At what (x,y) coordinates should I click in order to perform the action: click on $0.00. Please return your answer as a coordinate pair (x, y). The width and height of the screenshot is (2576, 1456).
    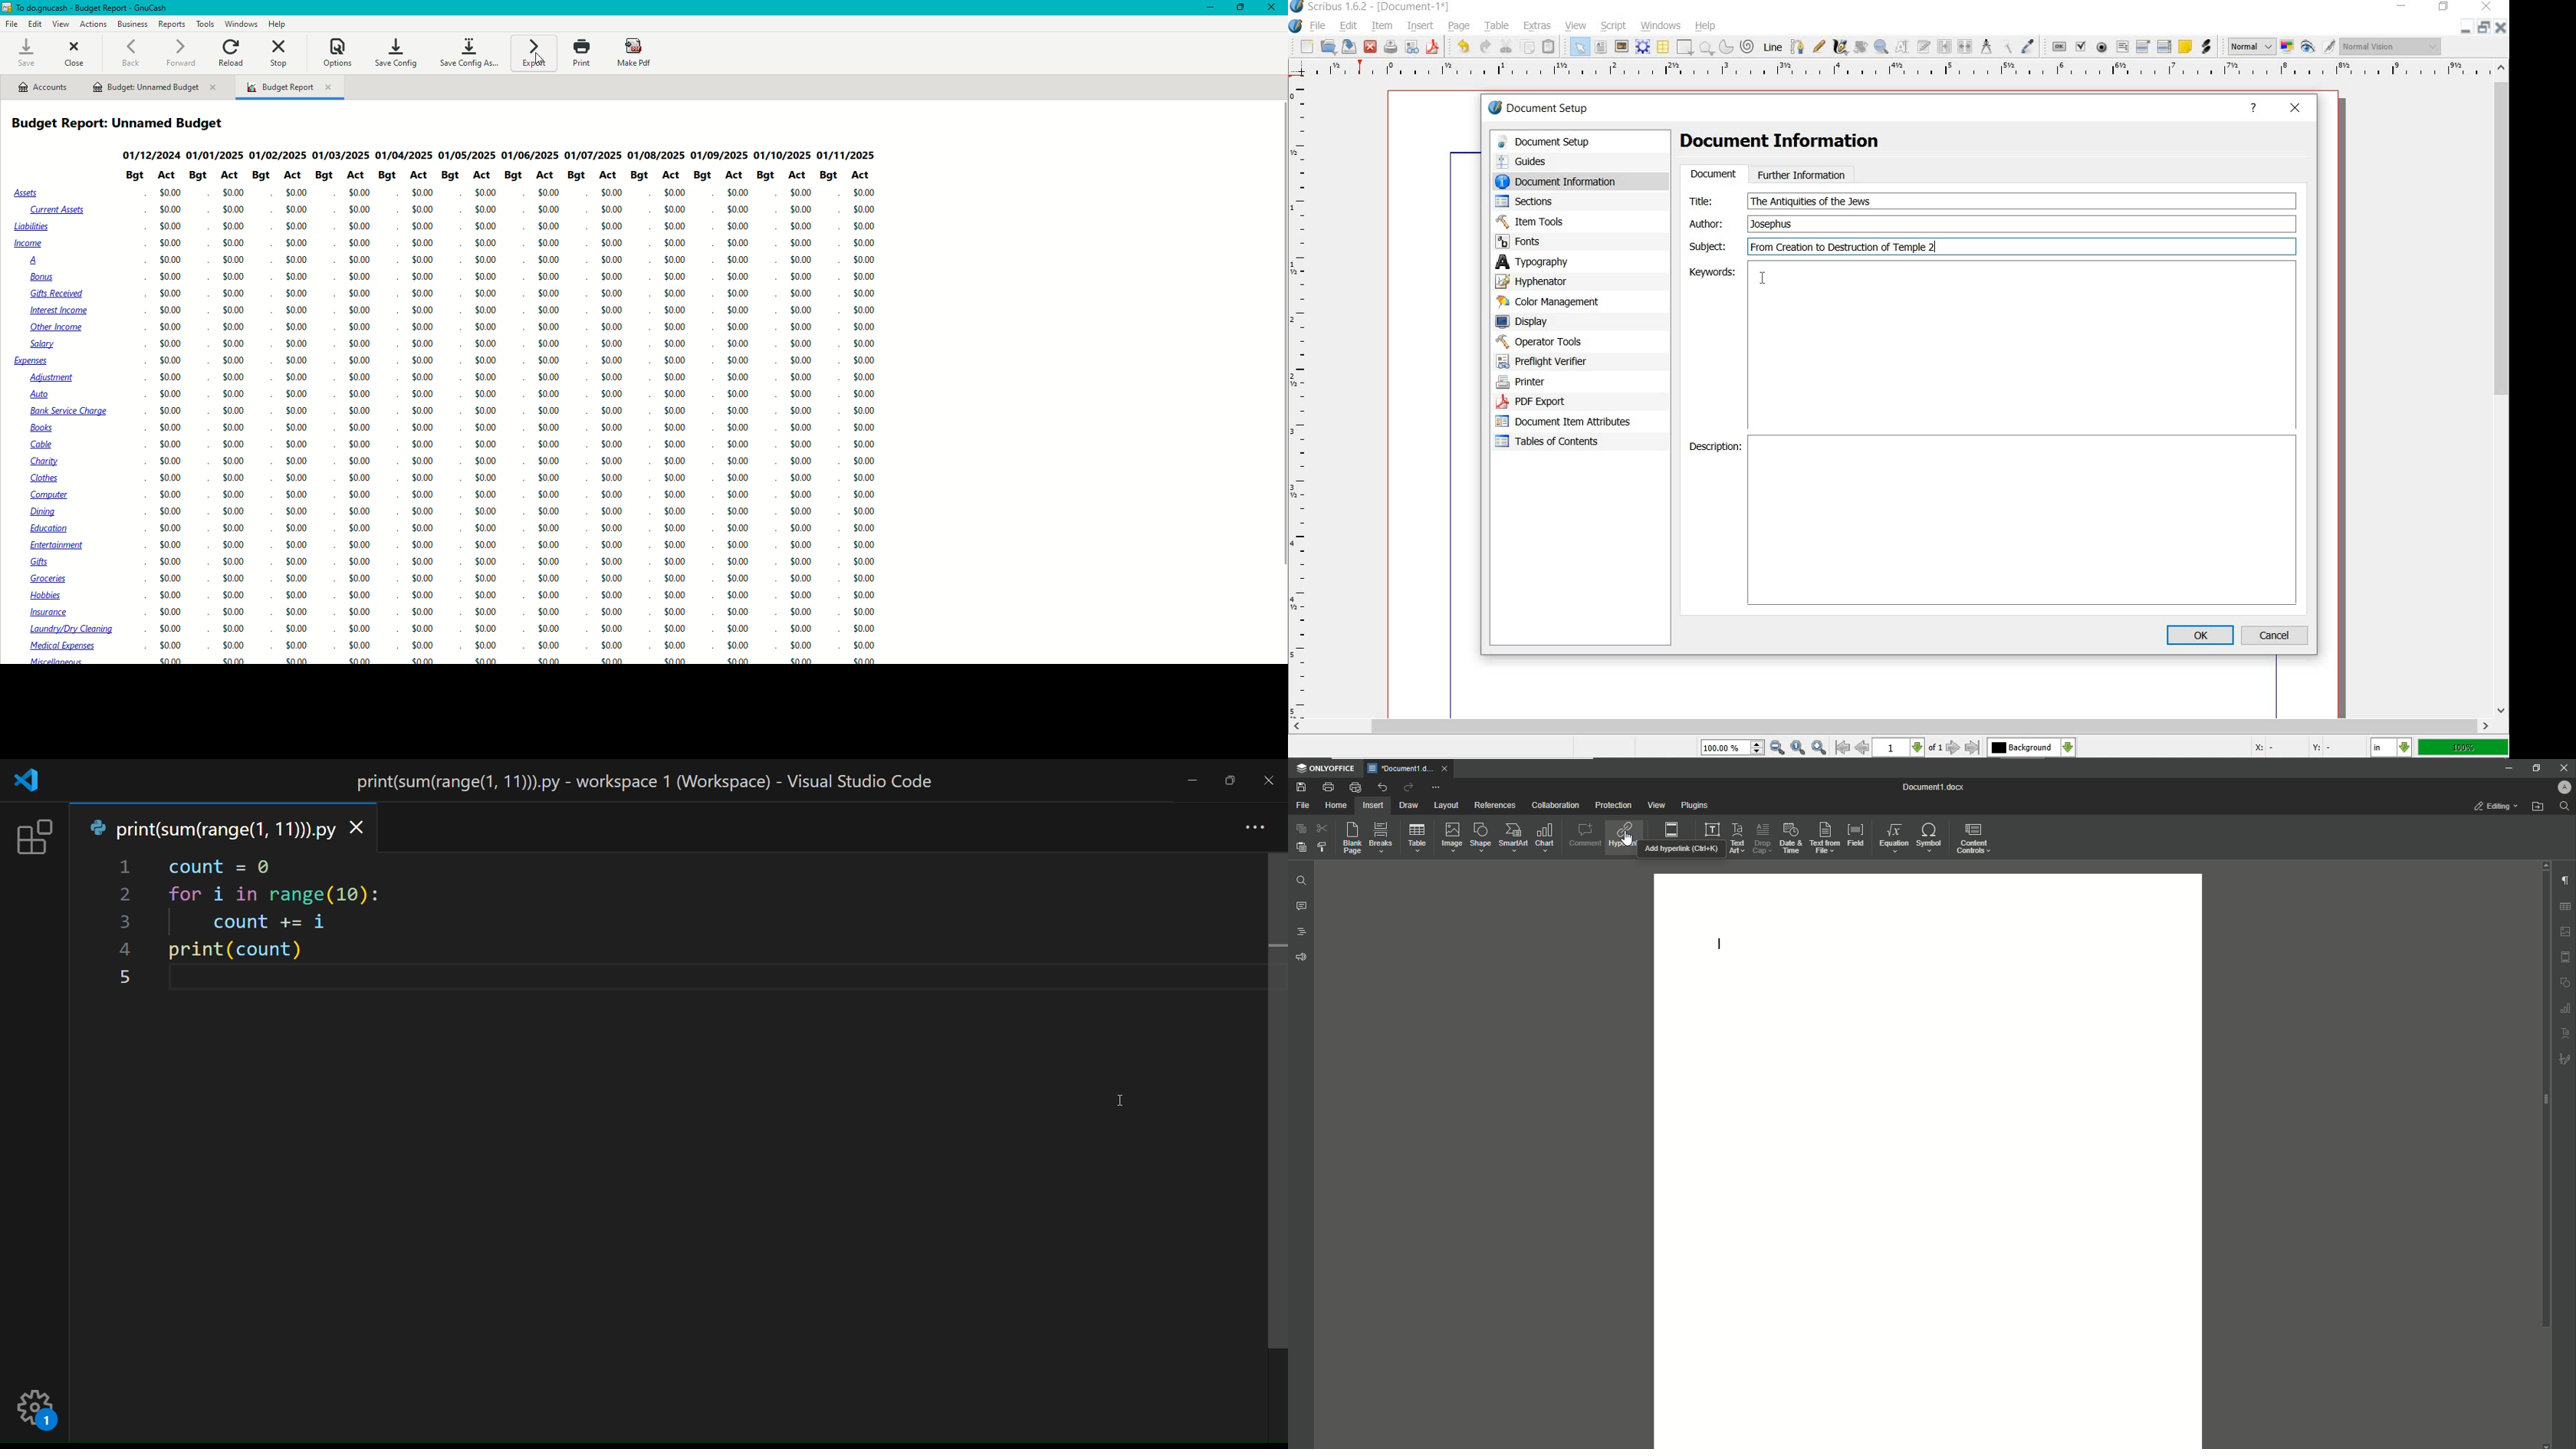
    Looking at the image, I should click on (360, 428).